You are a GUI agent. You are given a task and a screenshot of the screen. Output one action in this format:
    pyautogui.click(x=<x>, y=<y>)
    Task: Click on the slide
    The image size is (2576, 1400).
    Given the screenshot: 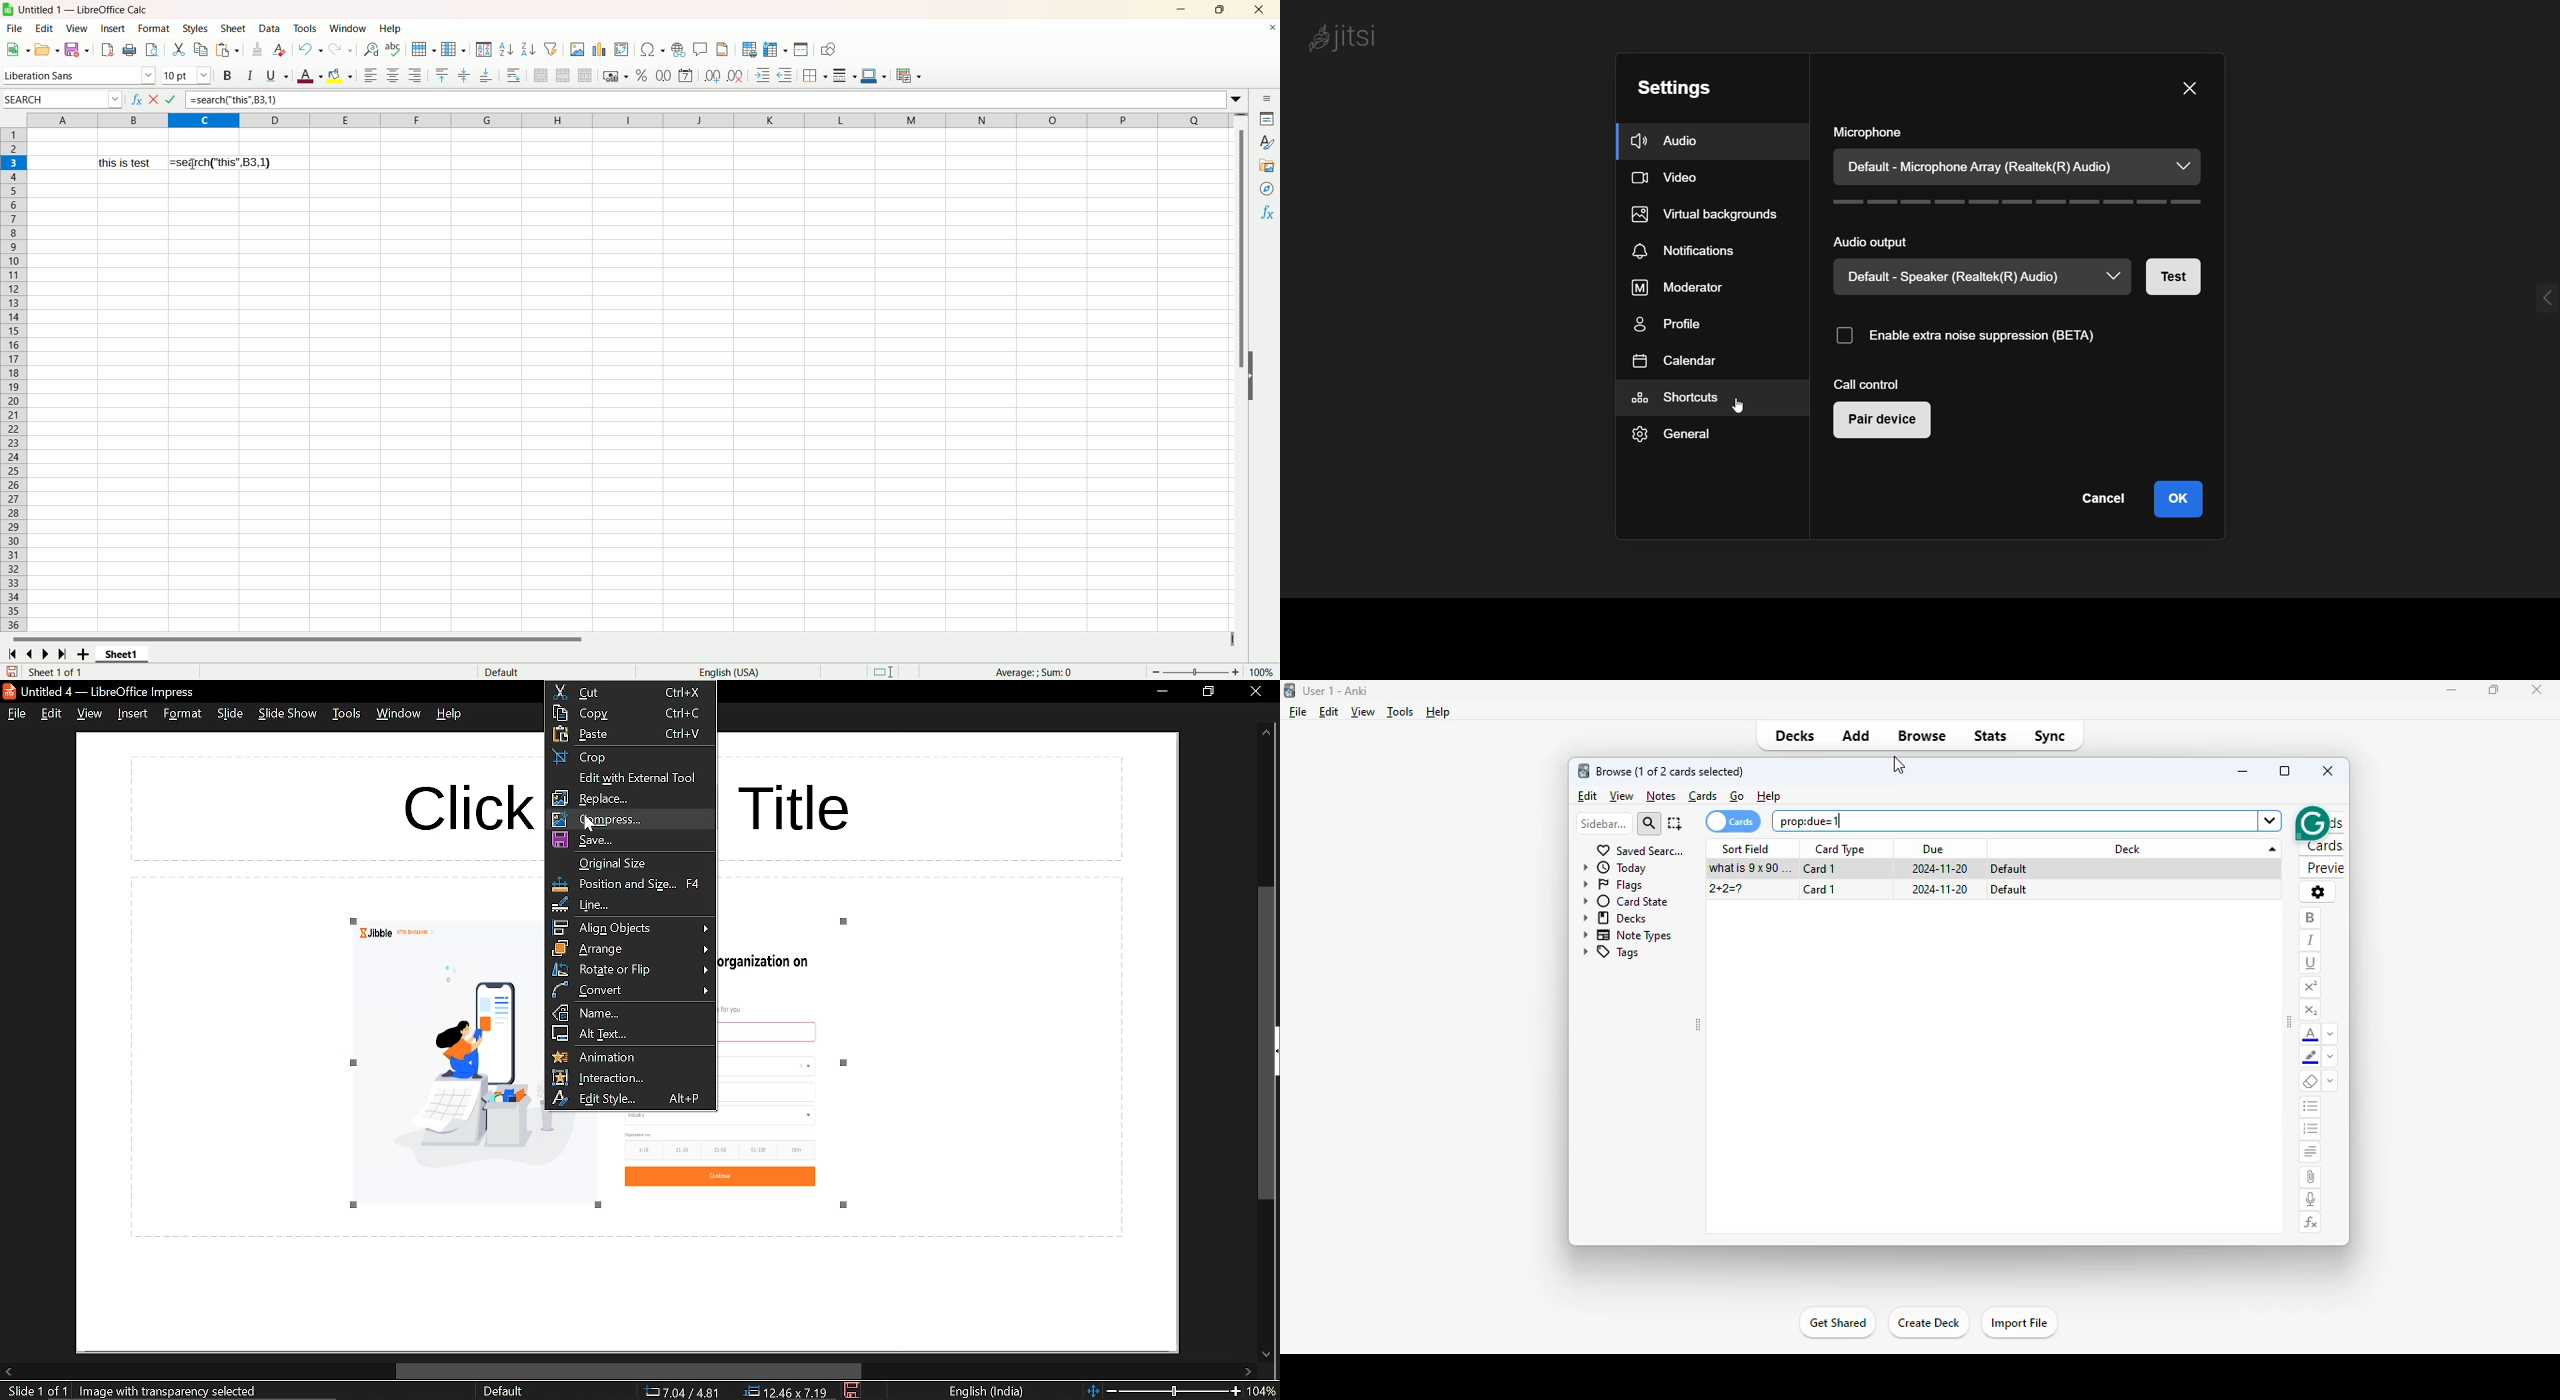 What is the action you would take?
    pyautogui.click(x=229, y=715)
    